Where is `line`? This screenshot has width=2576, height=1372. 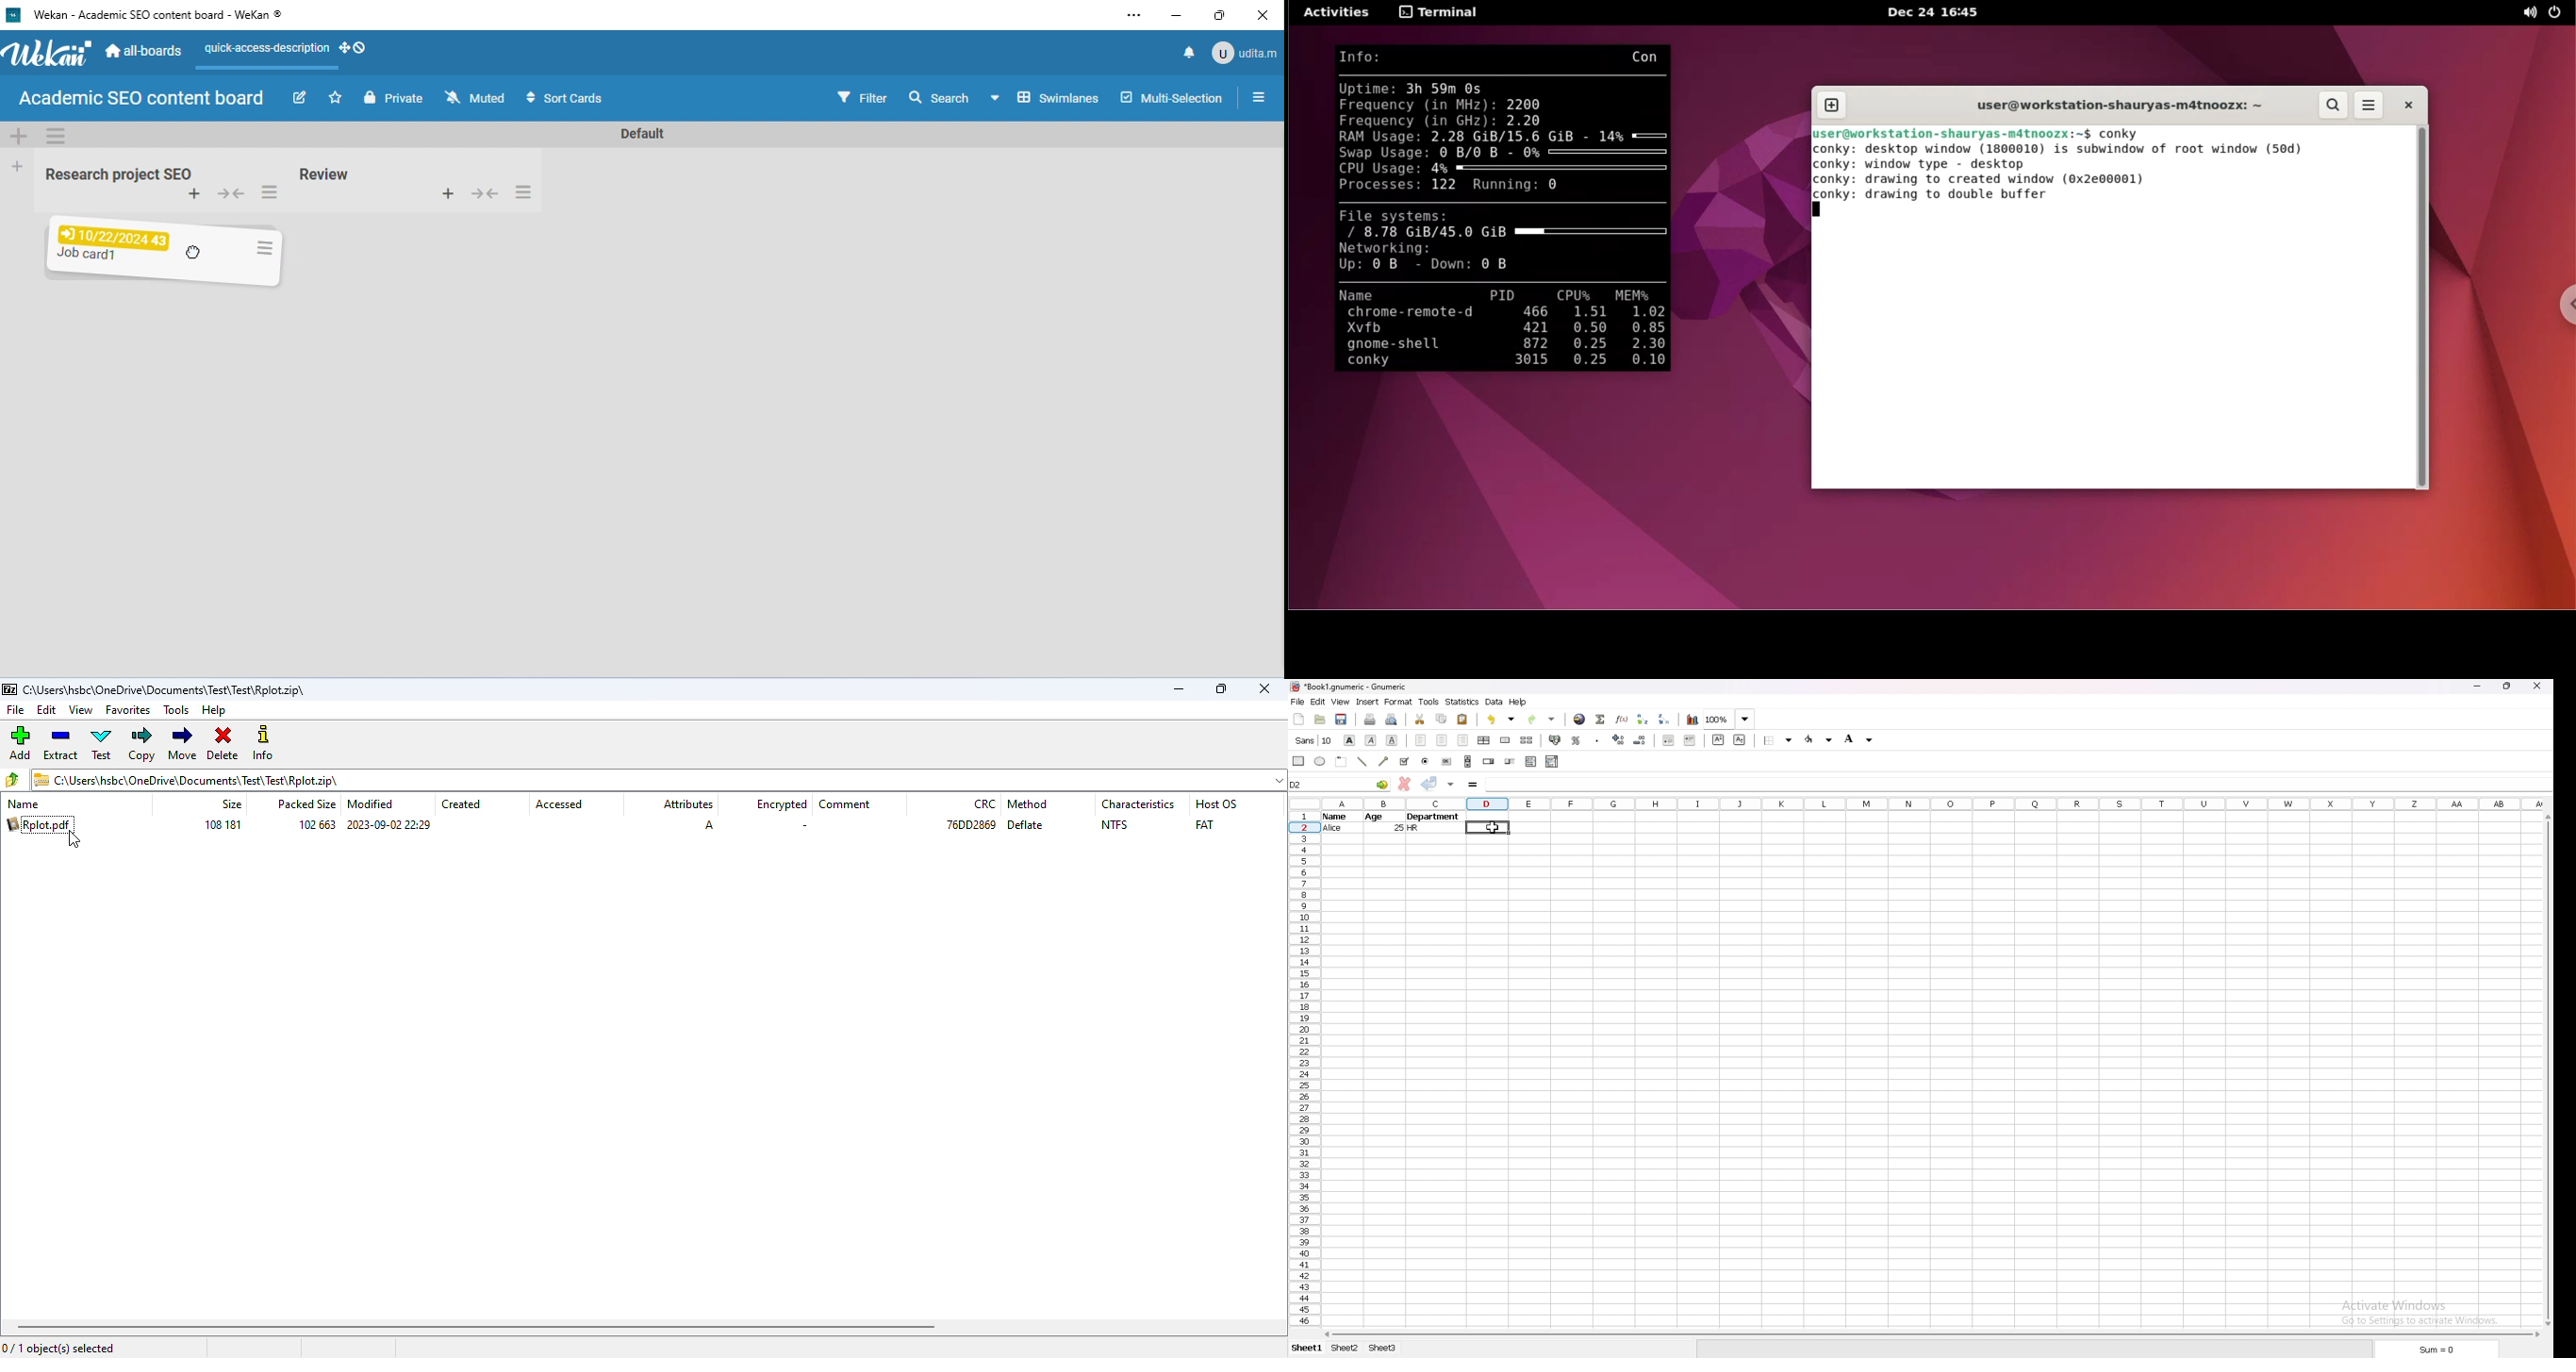 line is located at coordinates (1362, 761).